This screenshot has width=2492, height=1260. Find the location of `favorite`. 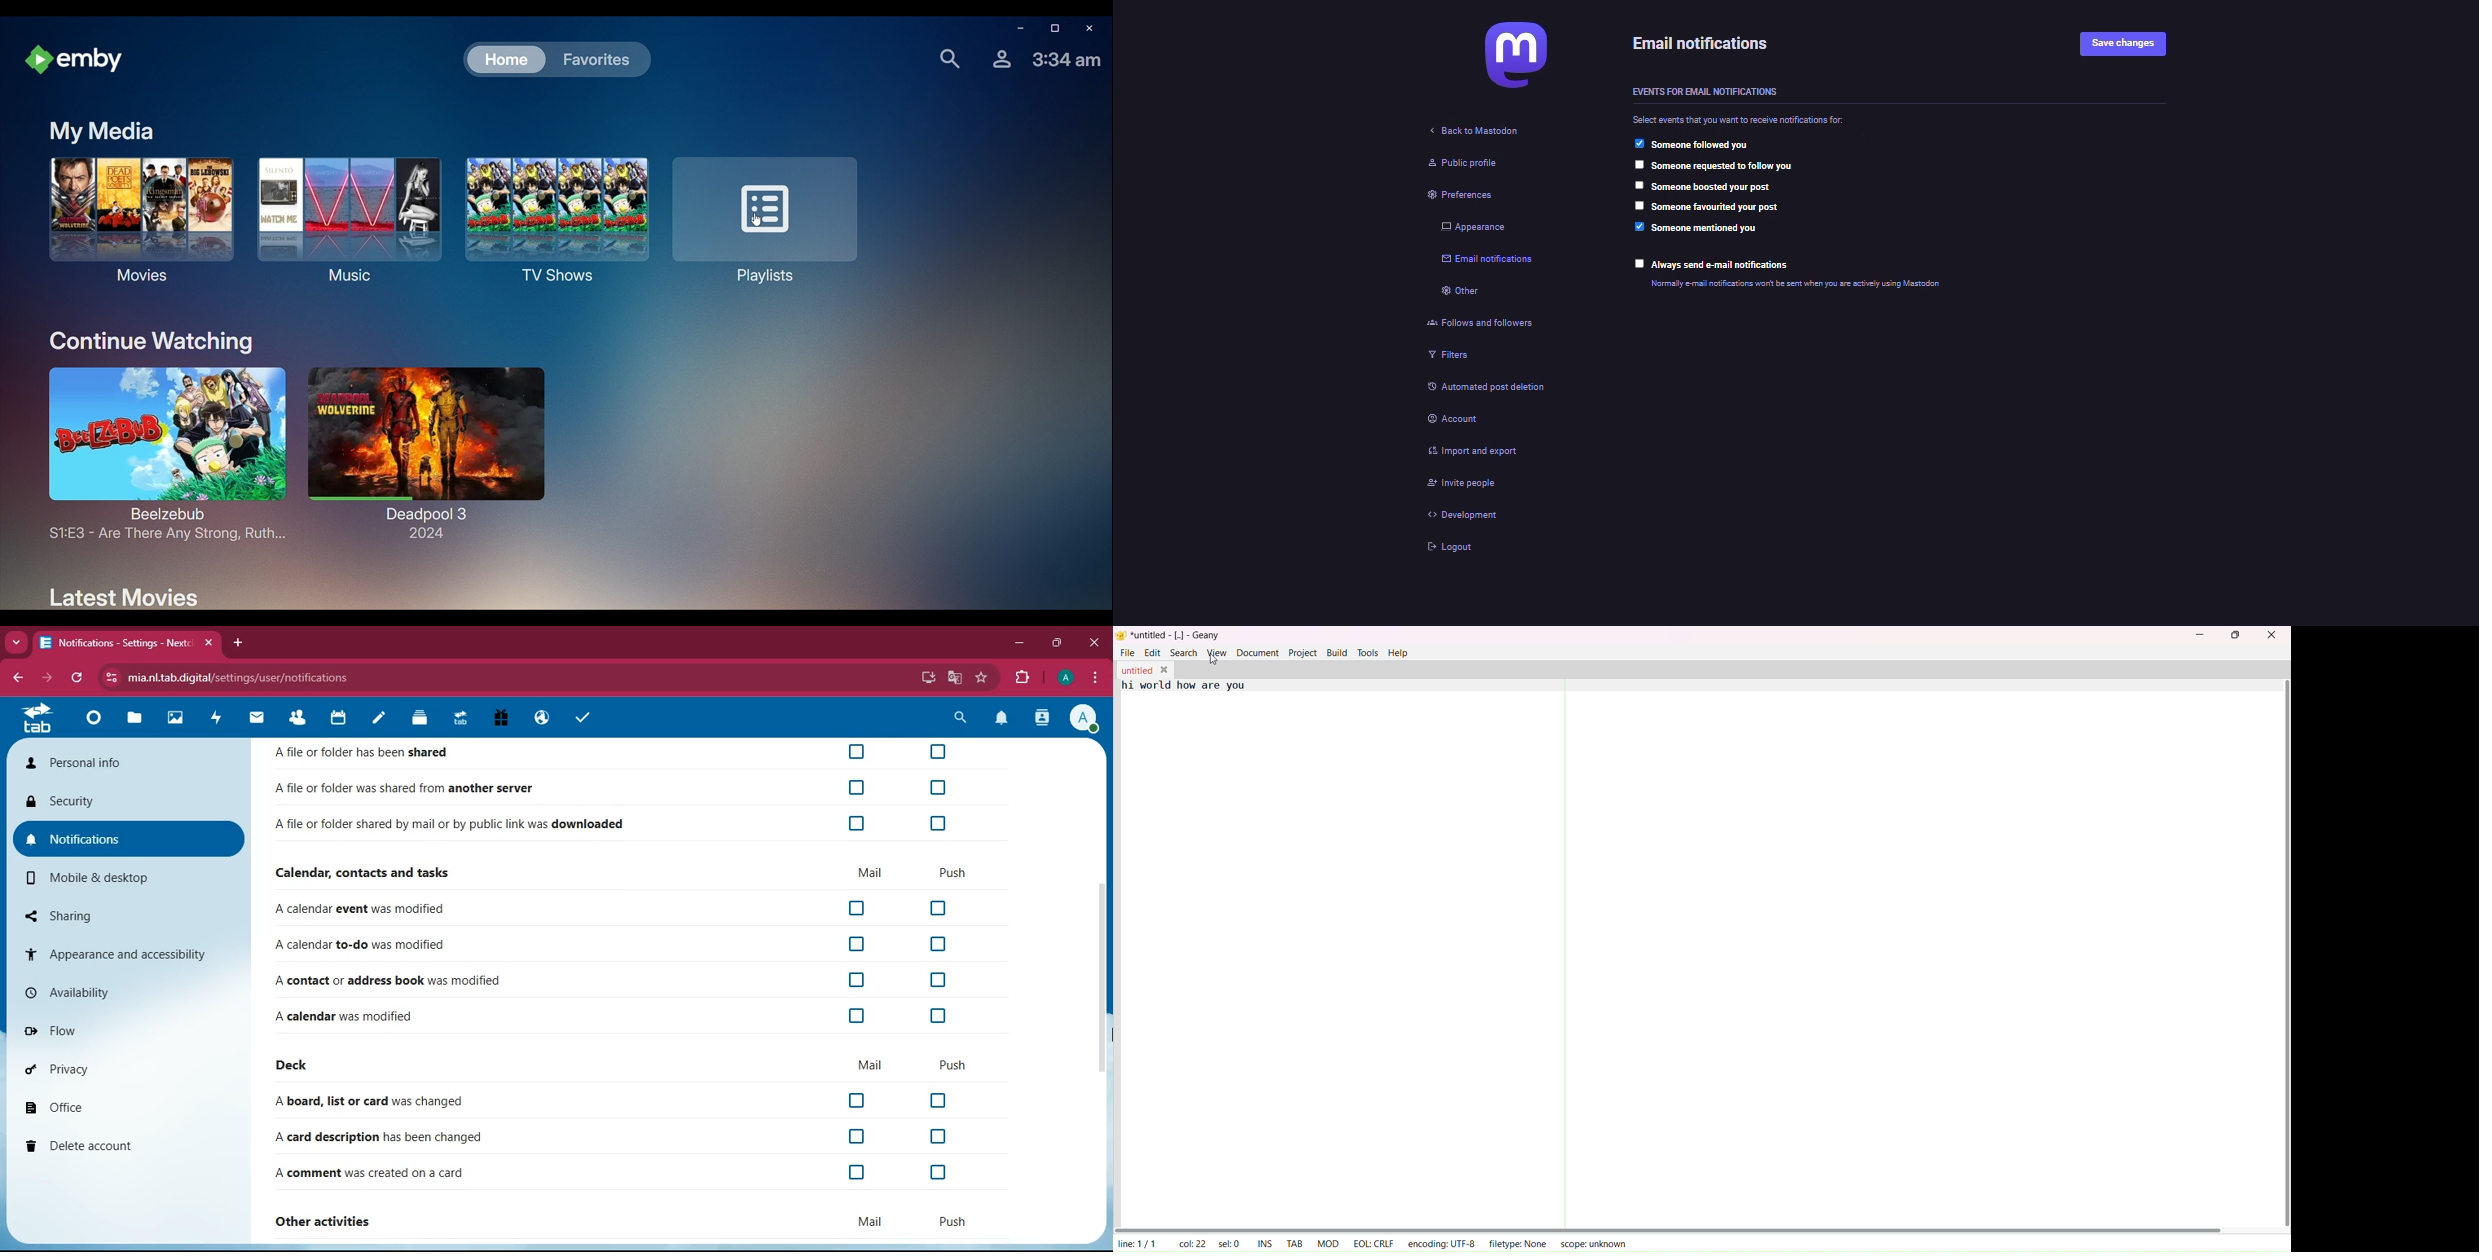

favorite is located at coordinates (983, 677).